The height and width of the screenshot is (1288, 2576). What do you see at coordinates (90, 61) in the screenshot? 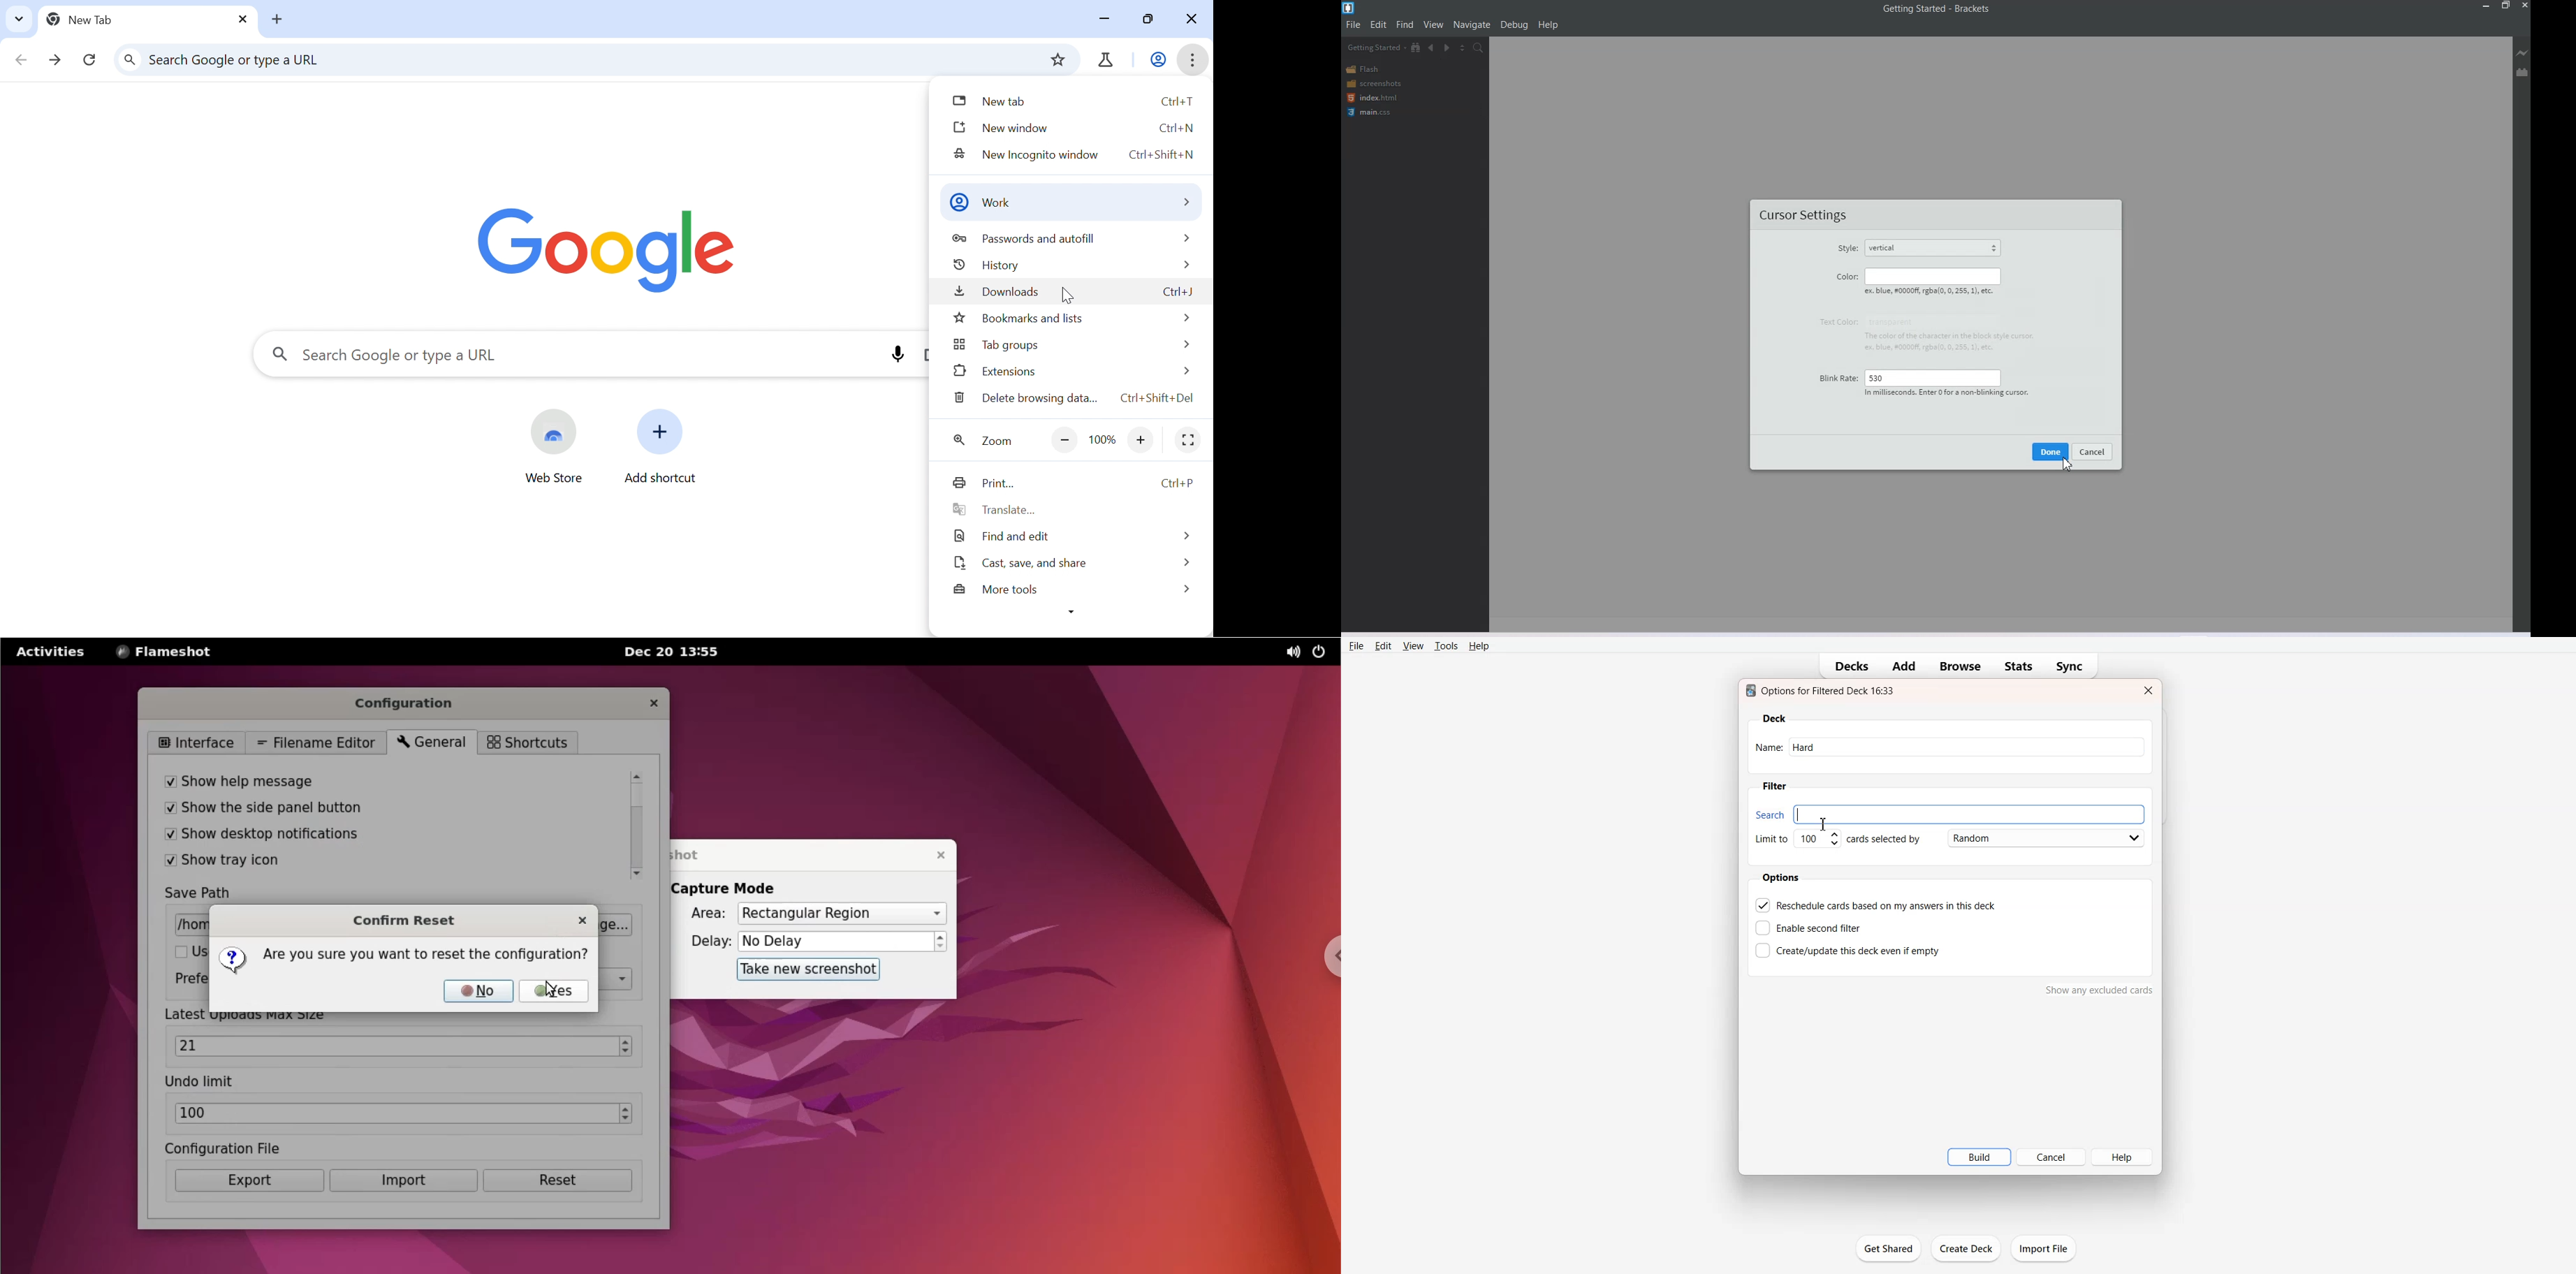
I see `Refresh` at bounding box center [90, 61].